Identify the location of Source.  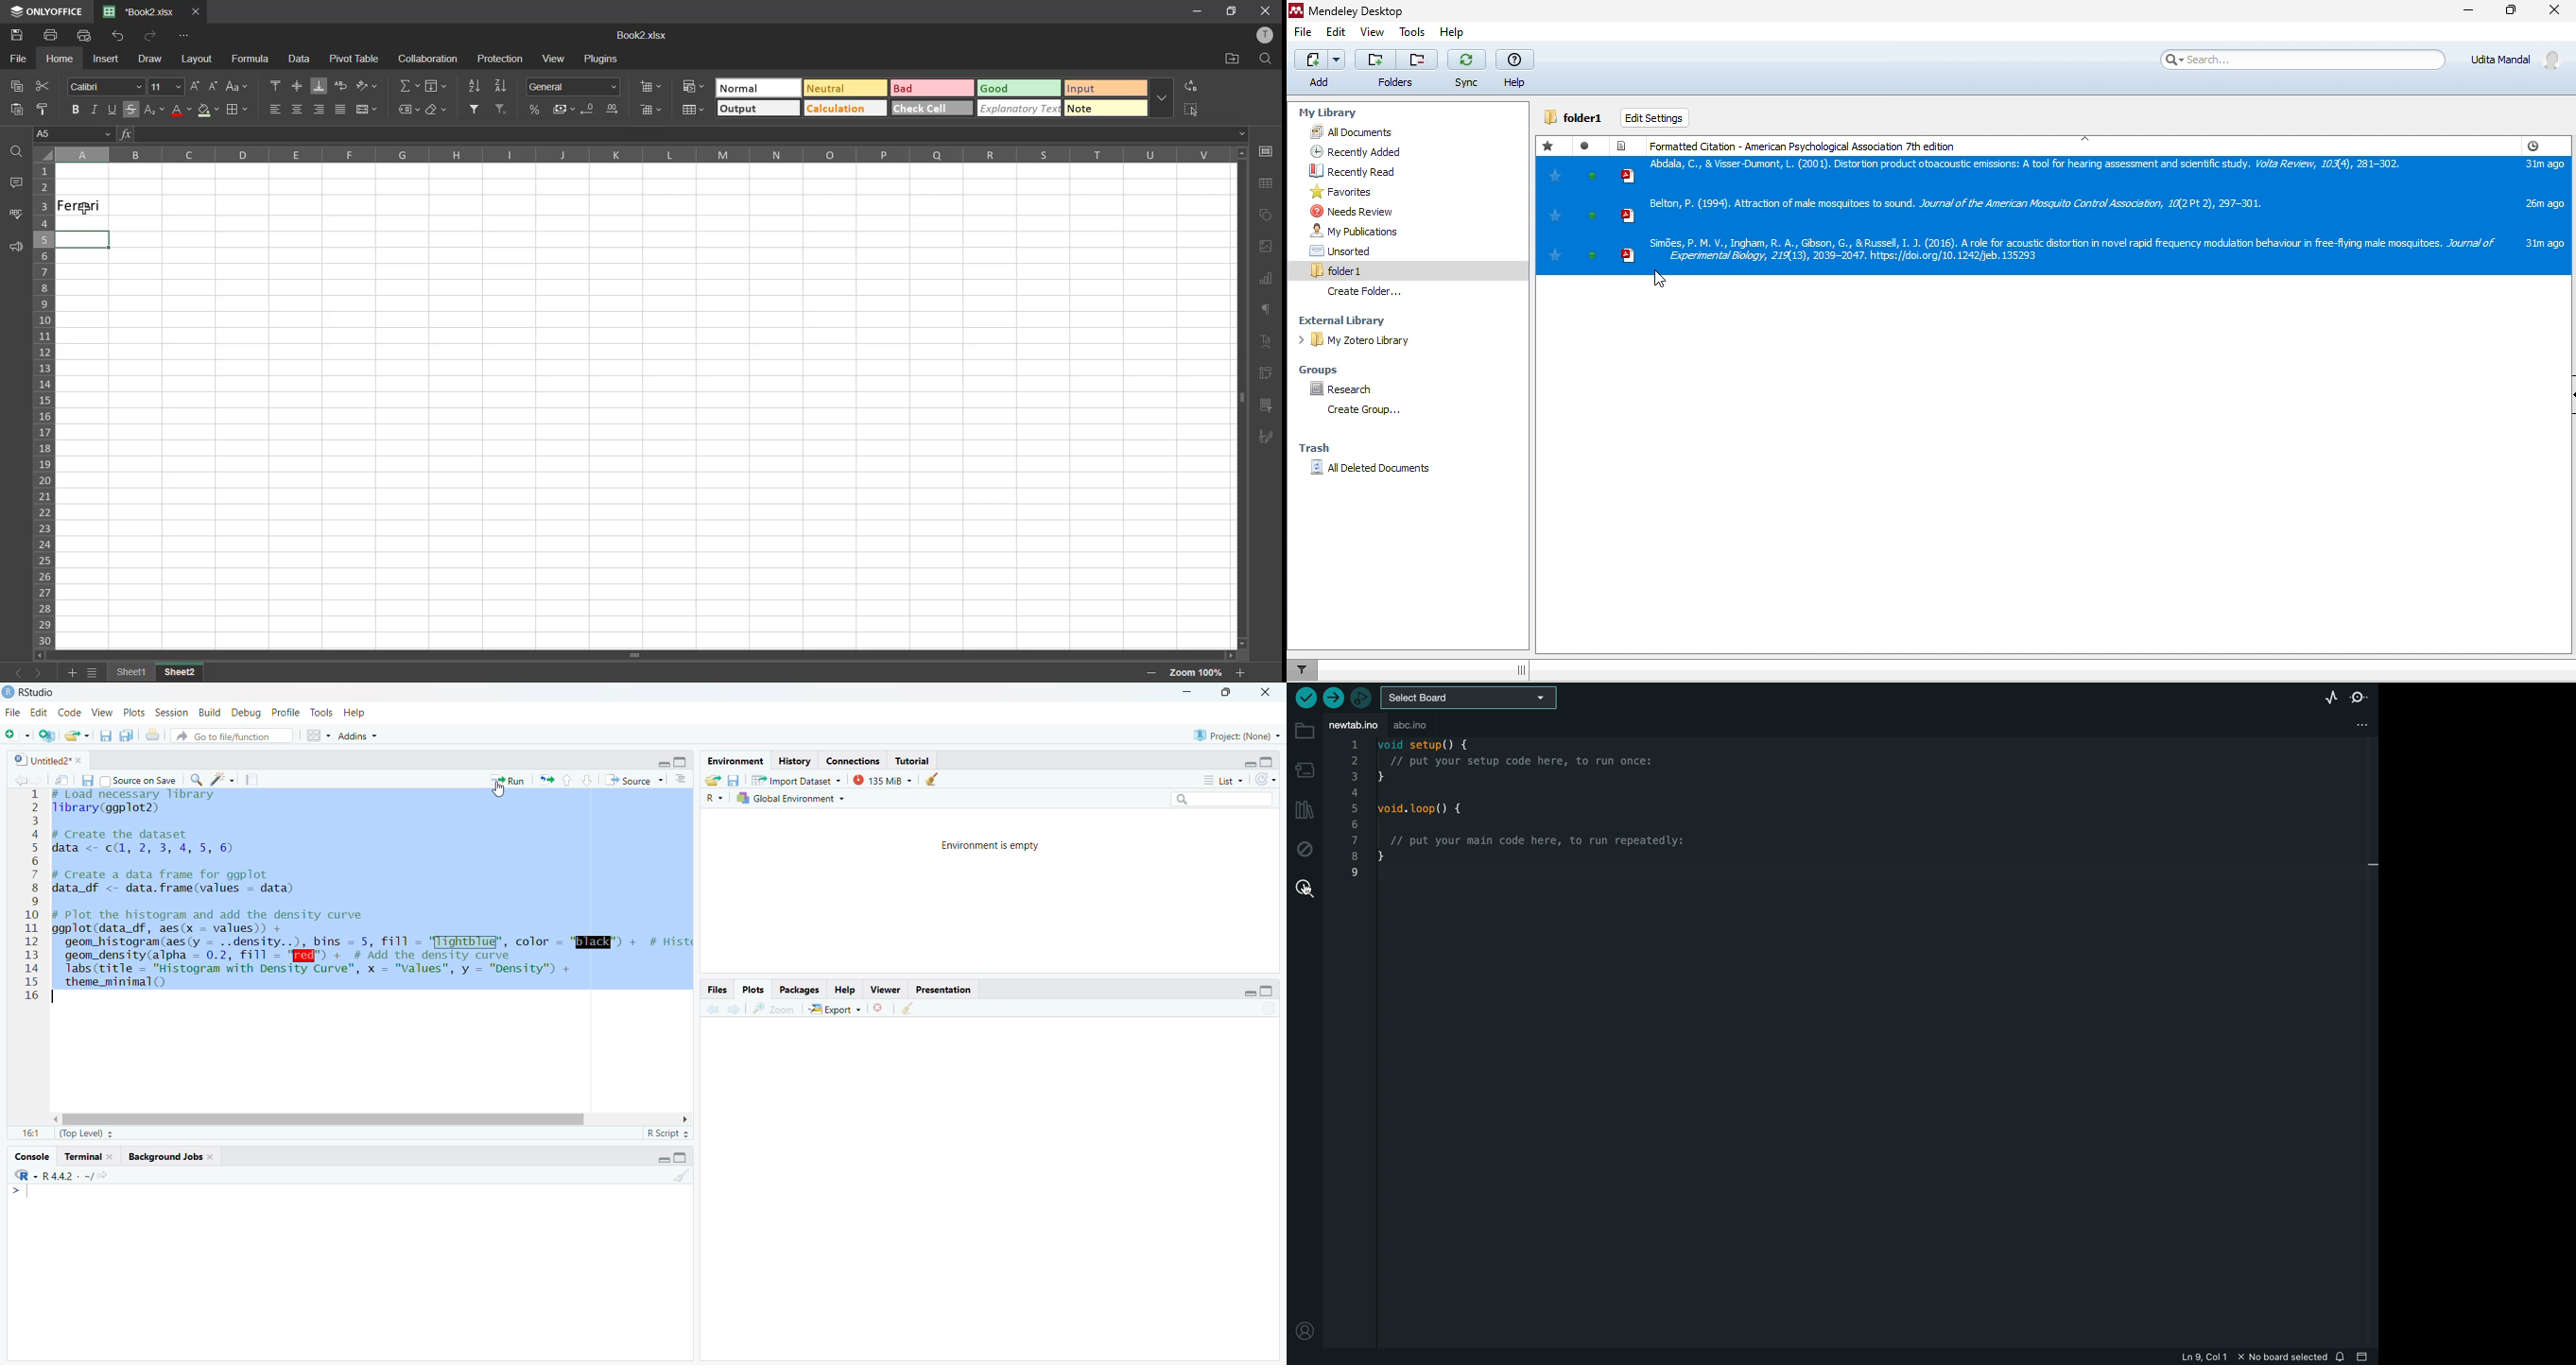
(634, 780).